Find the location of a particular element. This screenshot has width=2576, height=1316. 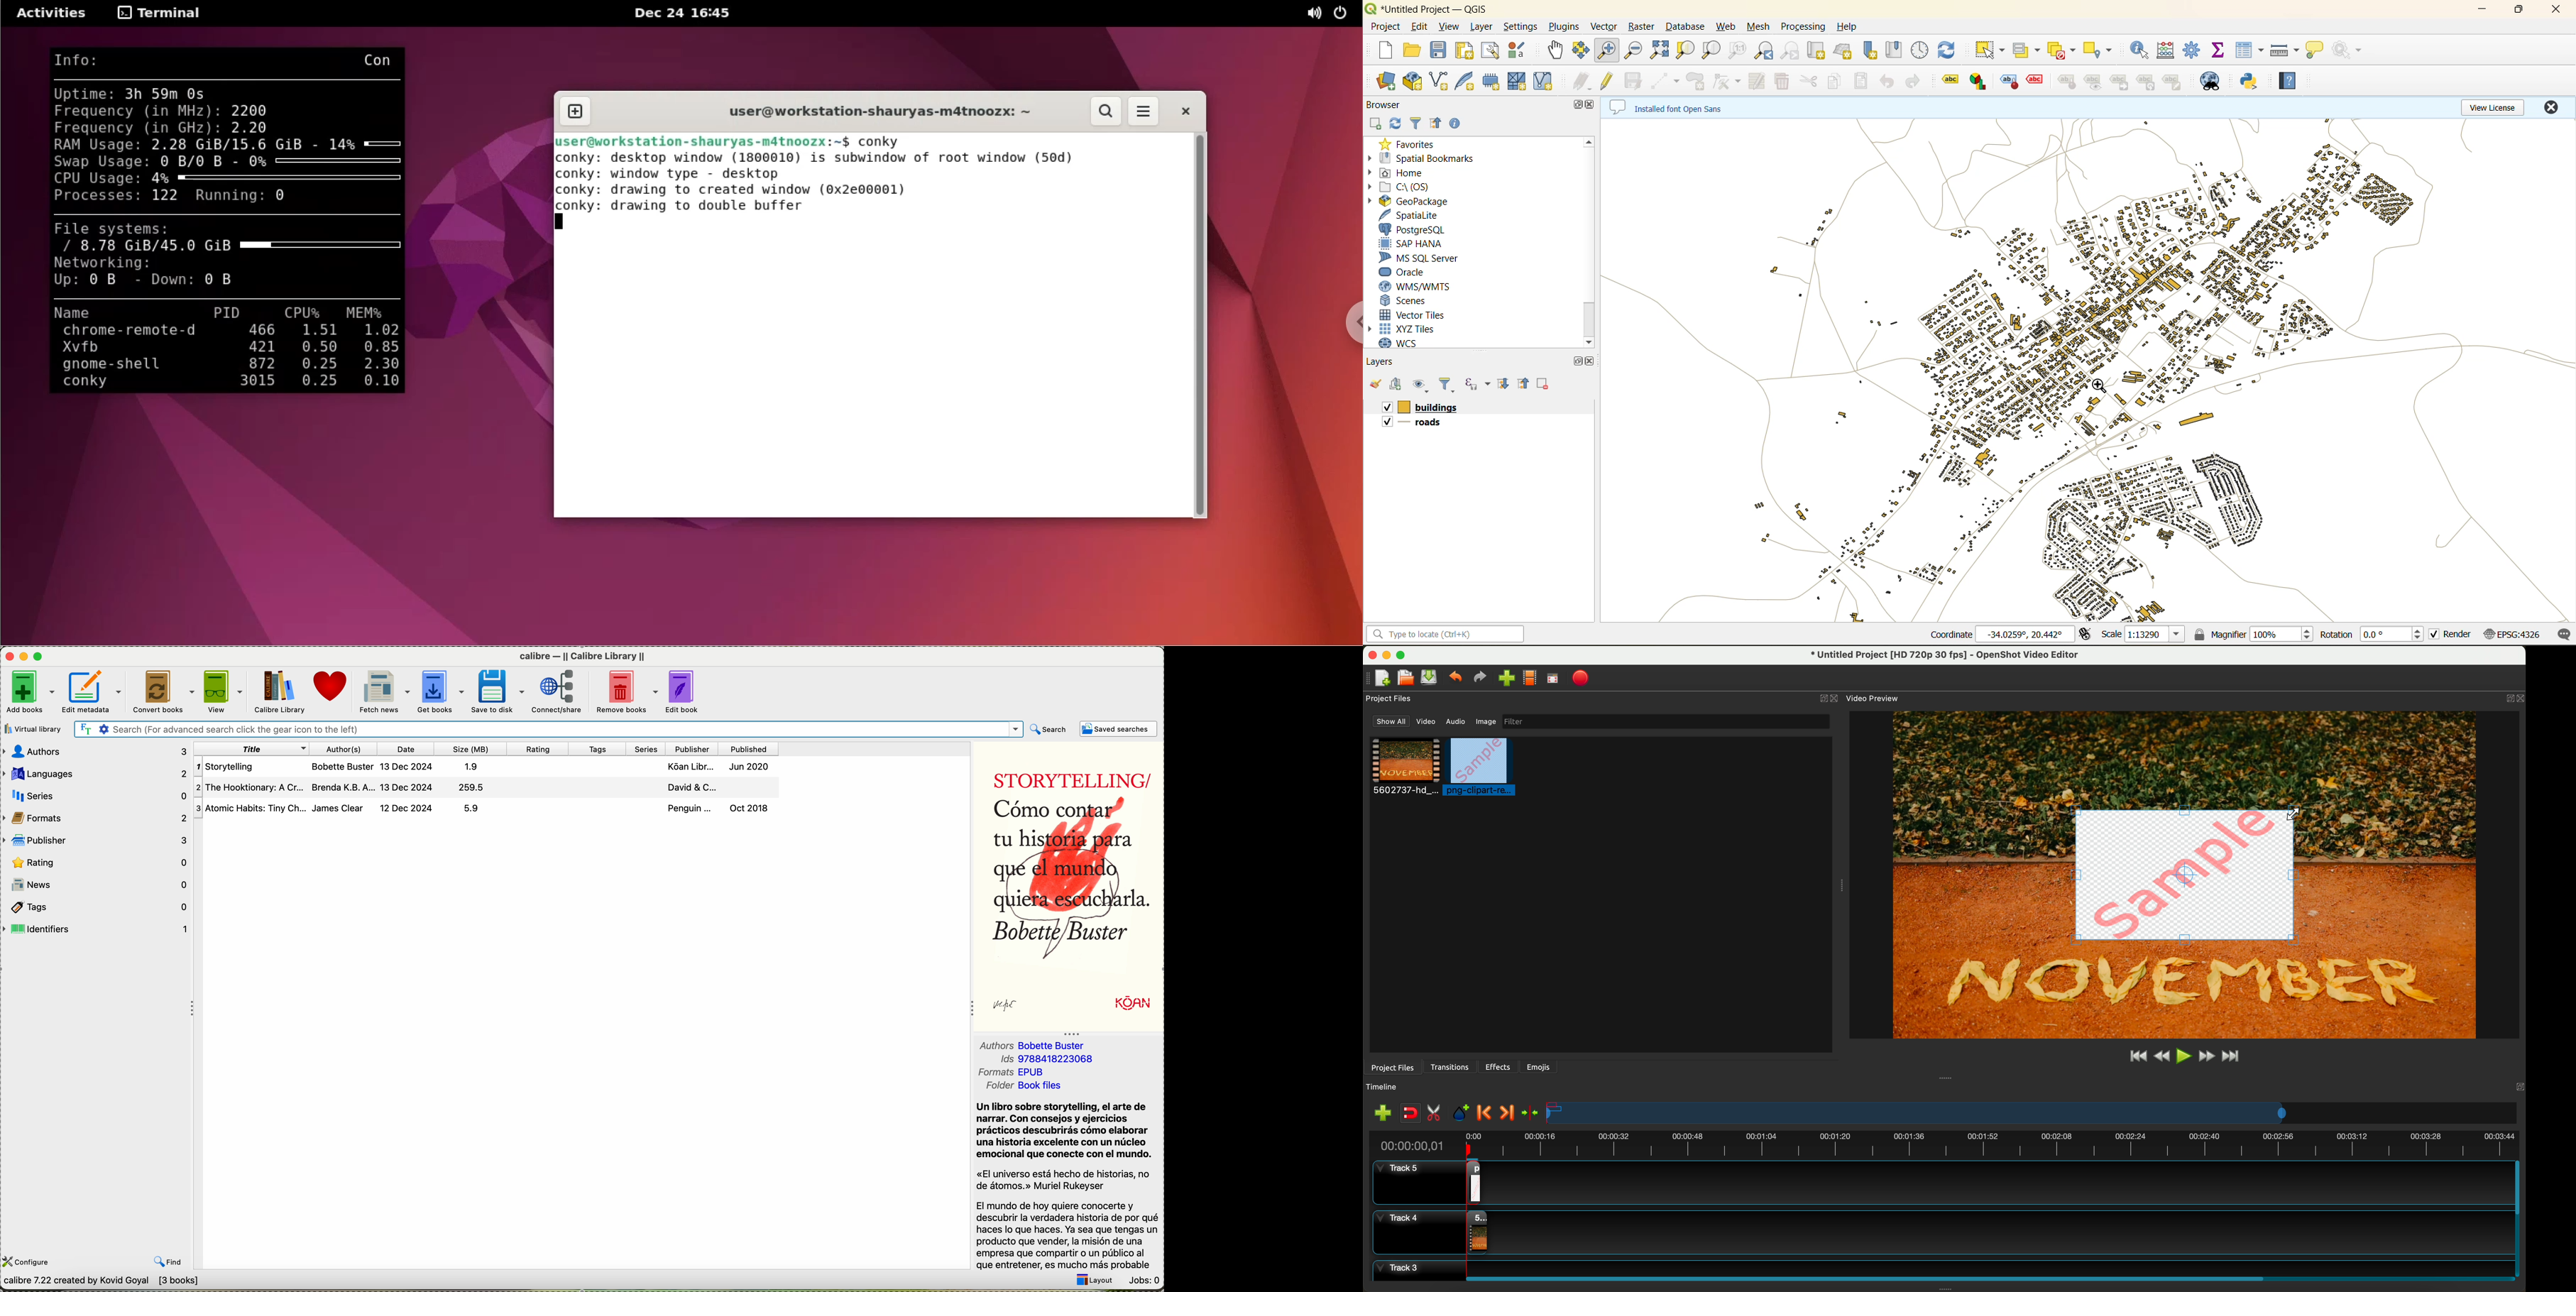

search is located at coordinates (1049, 729).